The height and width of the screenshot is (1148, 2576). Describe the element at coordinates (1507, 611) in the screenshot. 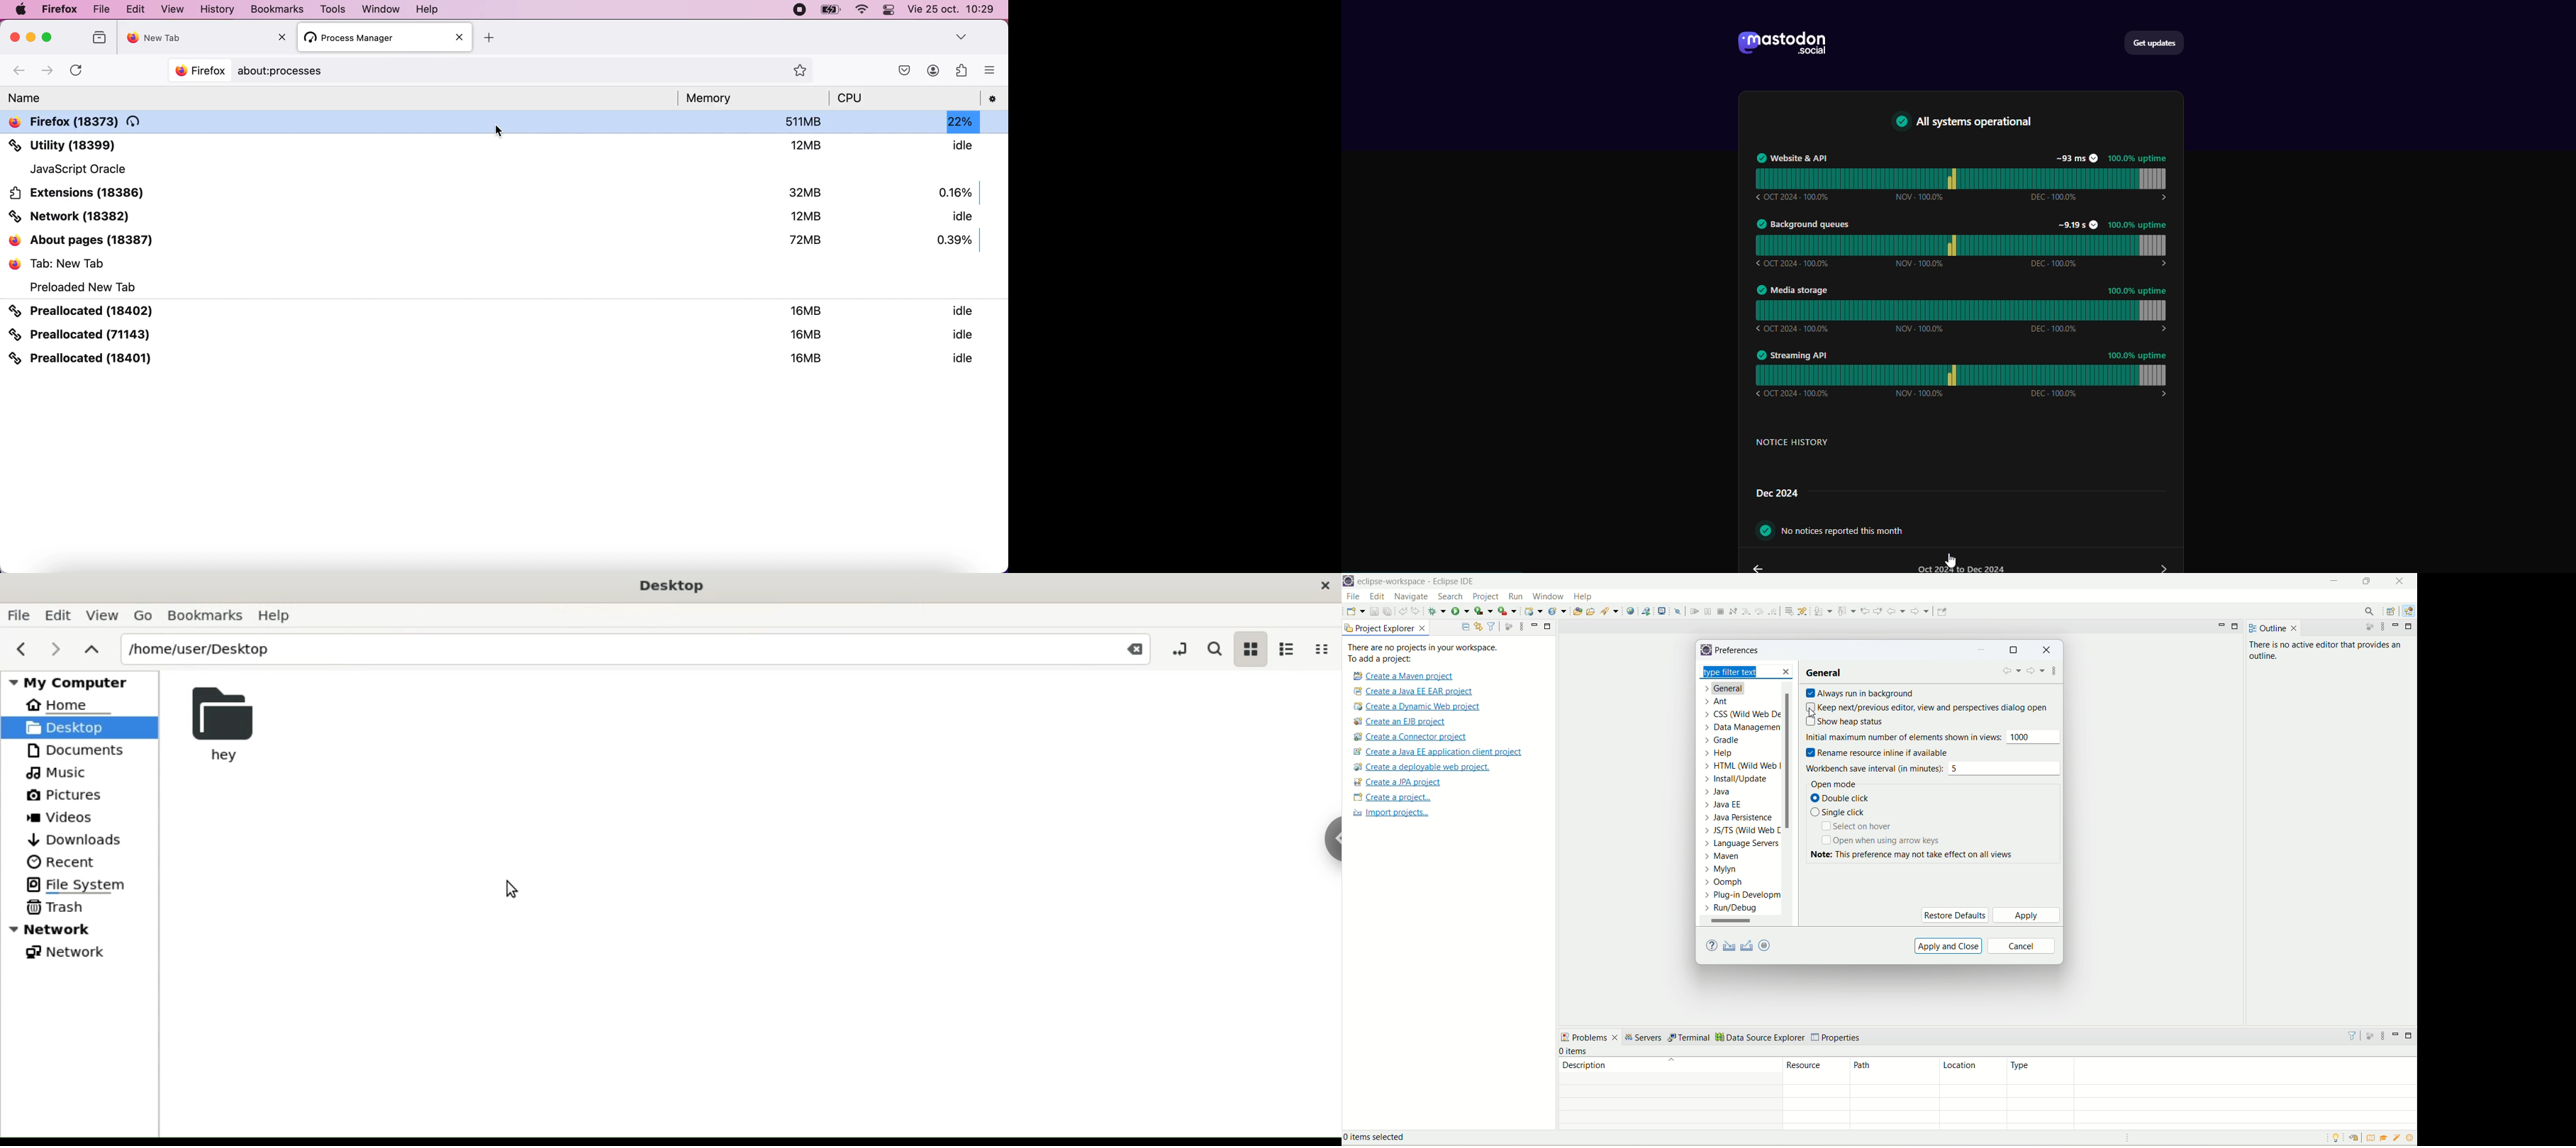

I see `run last tool` at that location.